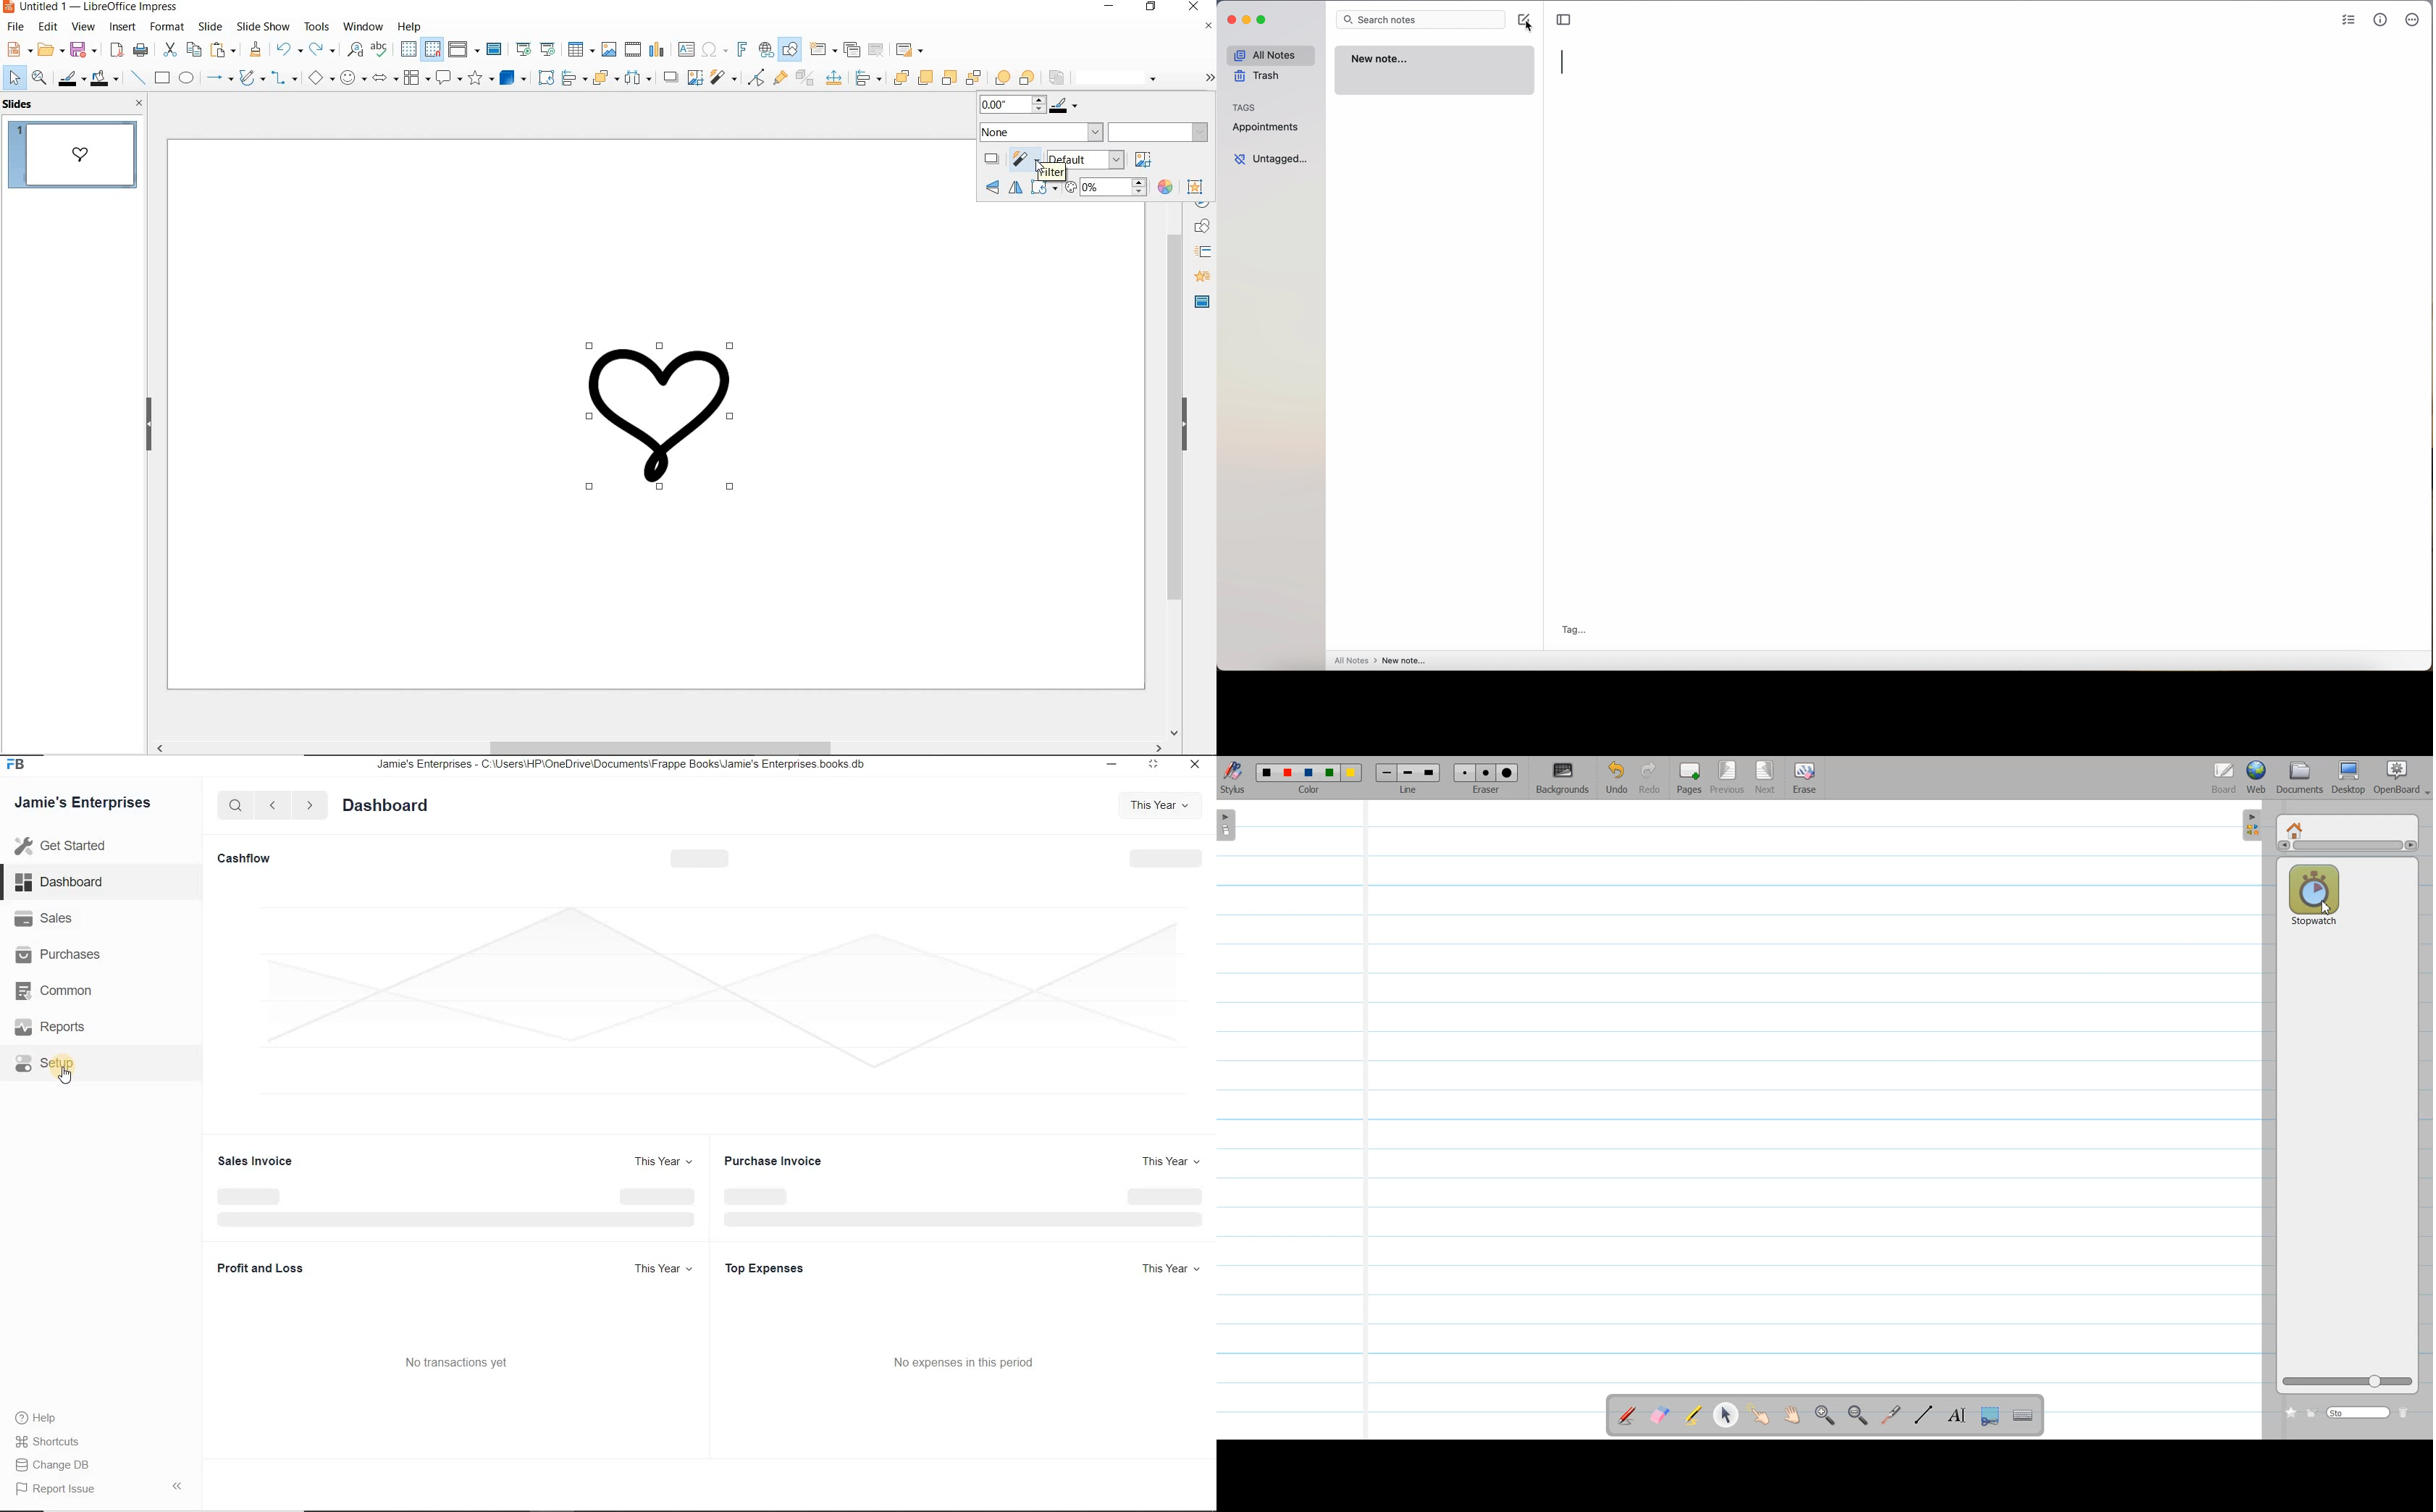  What do you see at coordinates (319, 80) in the screenshot?
I see `basic shapes` at bounding box center [319, 80].